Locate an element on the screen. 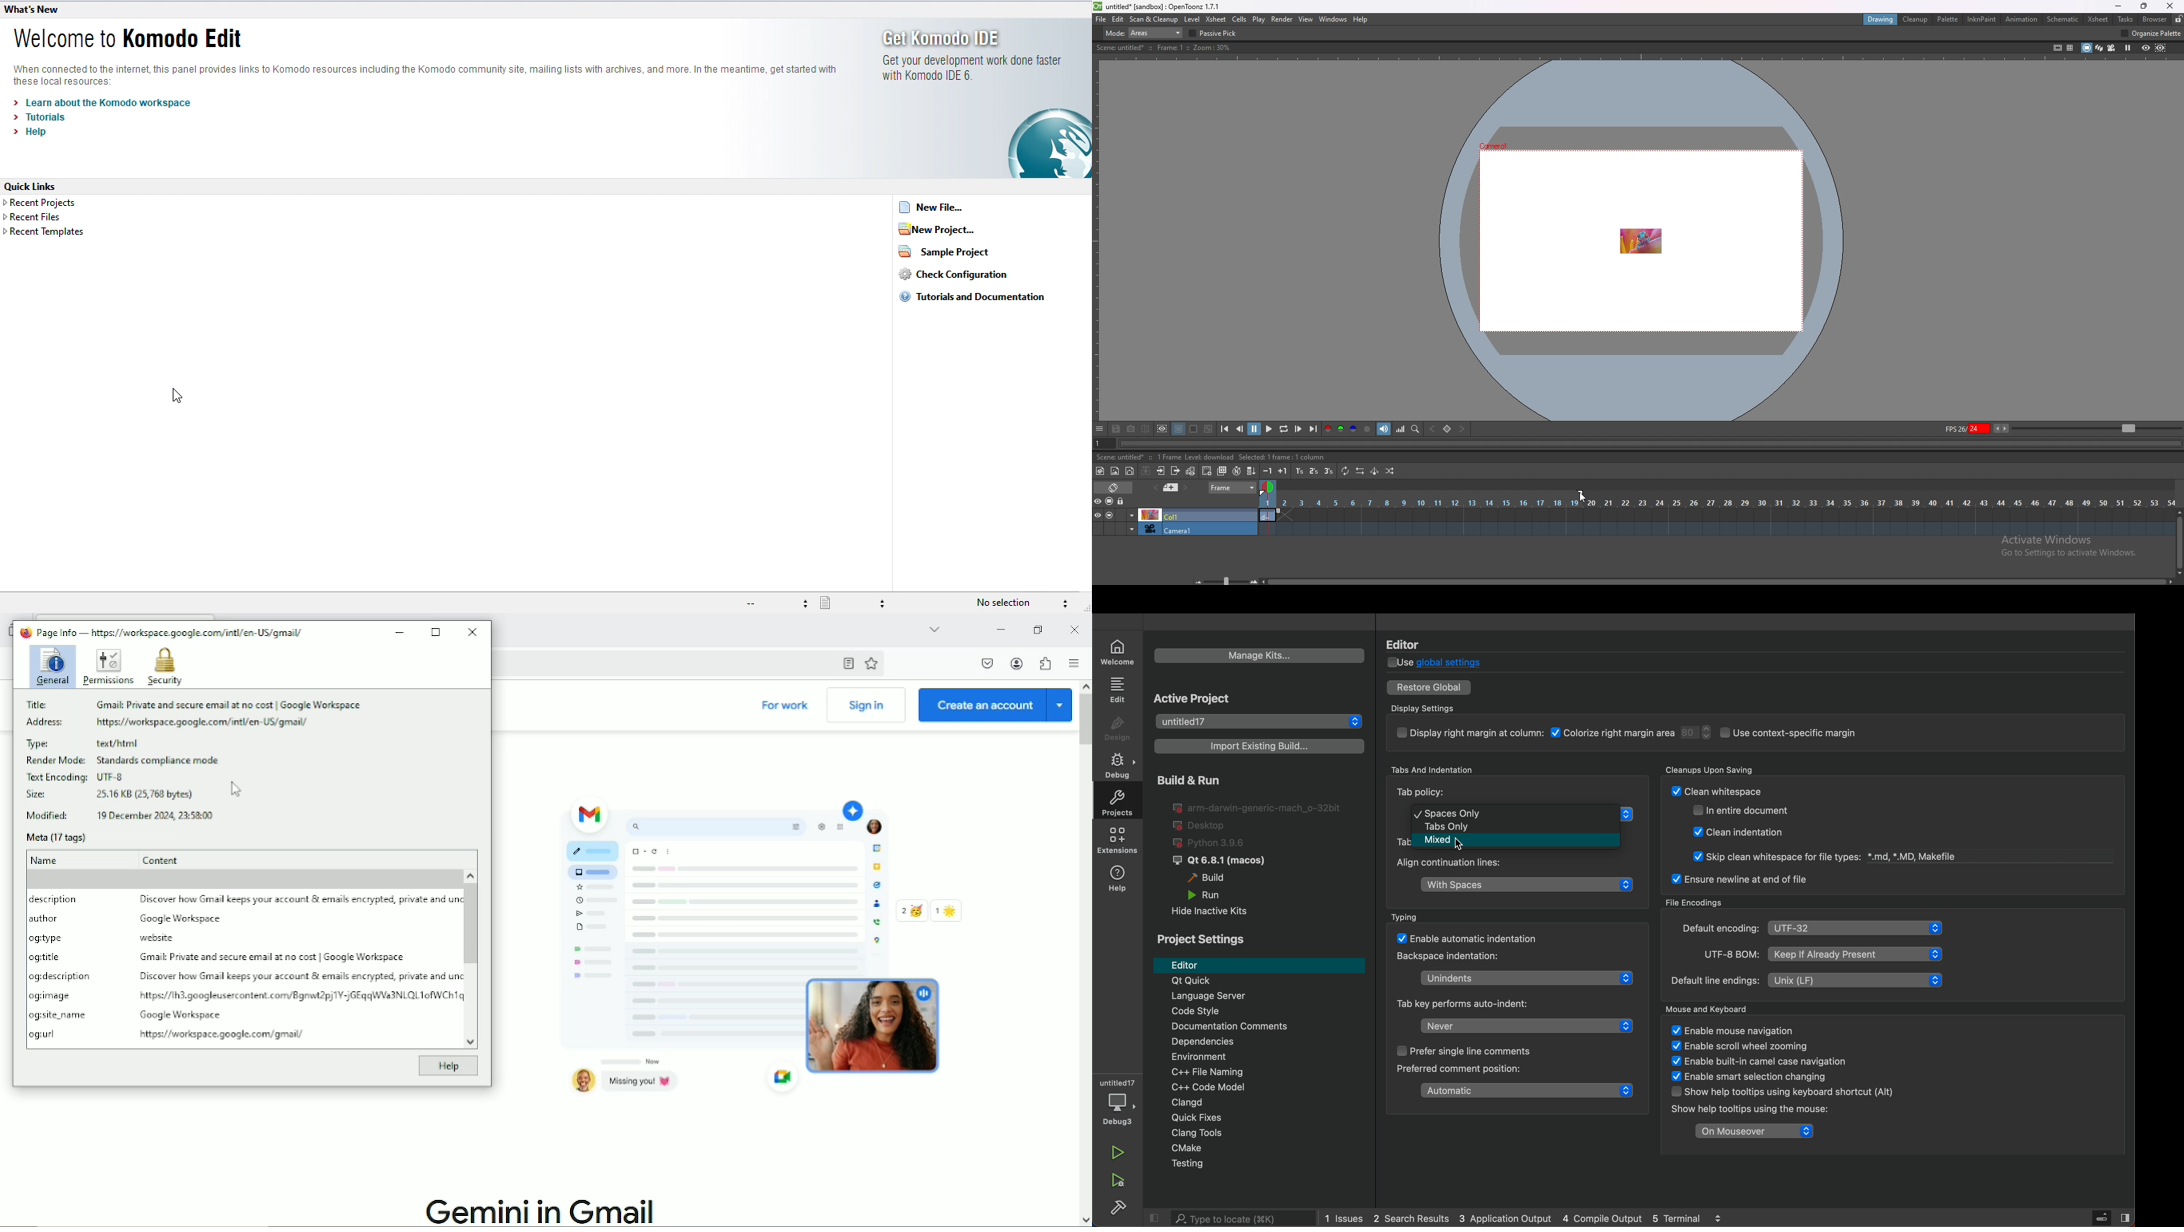 The width and height of the screenshot is (2184, 1232). testing is located at coordinates (1261, 1166).